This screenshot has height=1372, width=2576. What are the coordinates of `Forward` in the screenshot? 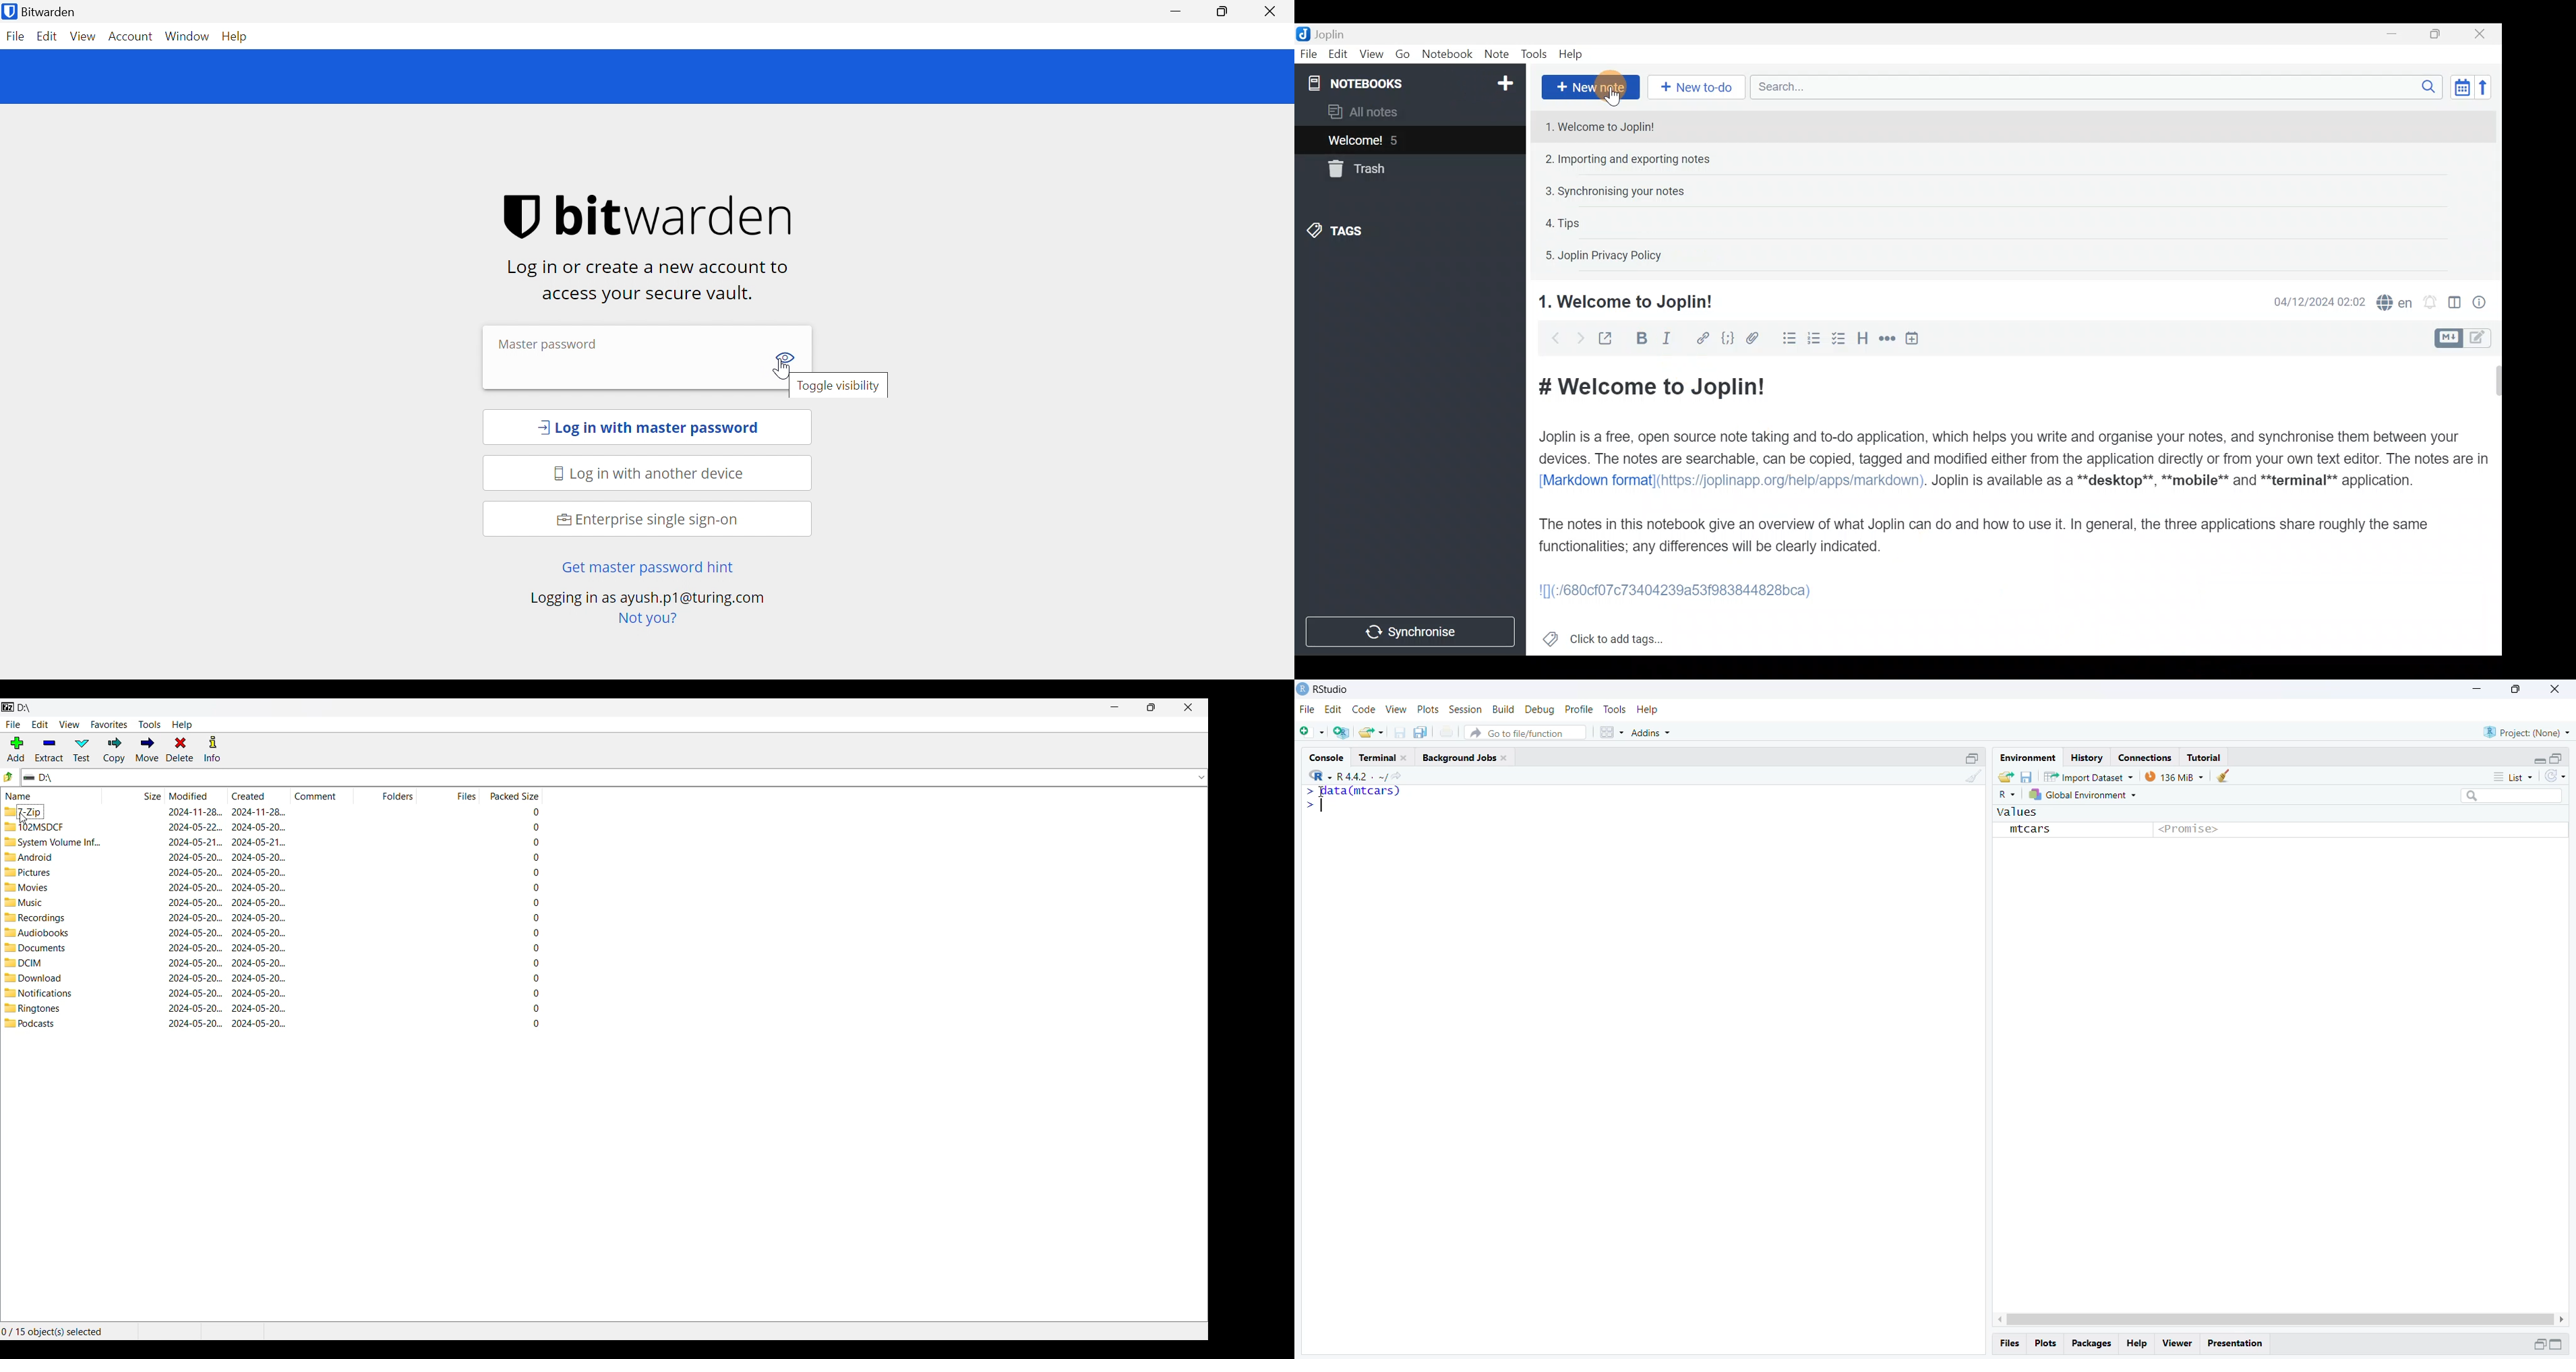 It's located at (1578, 338).